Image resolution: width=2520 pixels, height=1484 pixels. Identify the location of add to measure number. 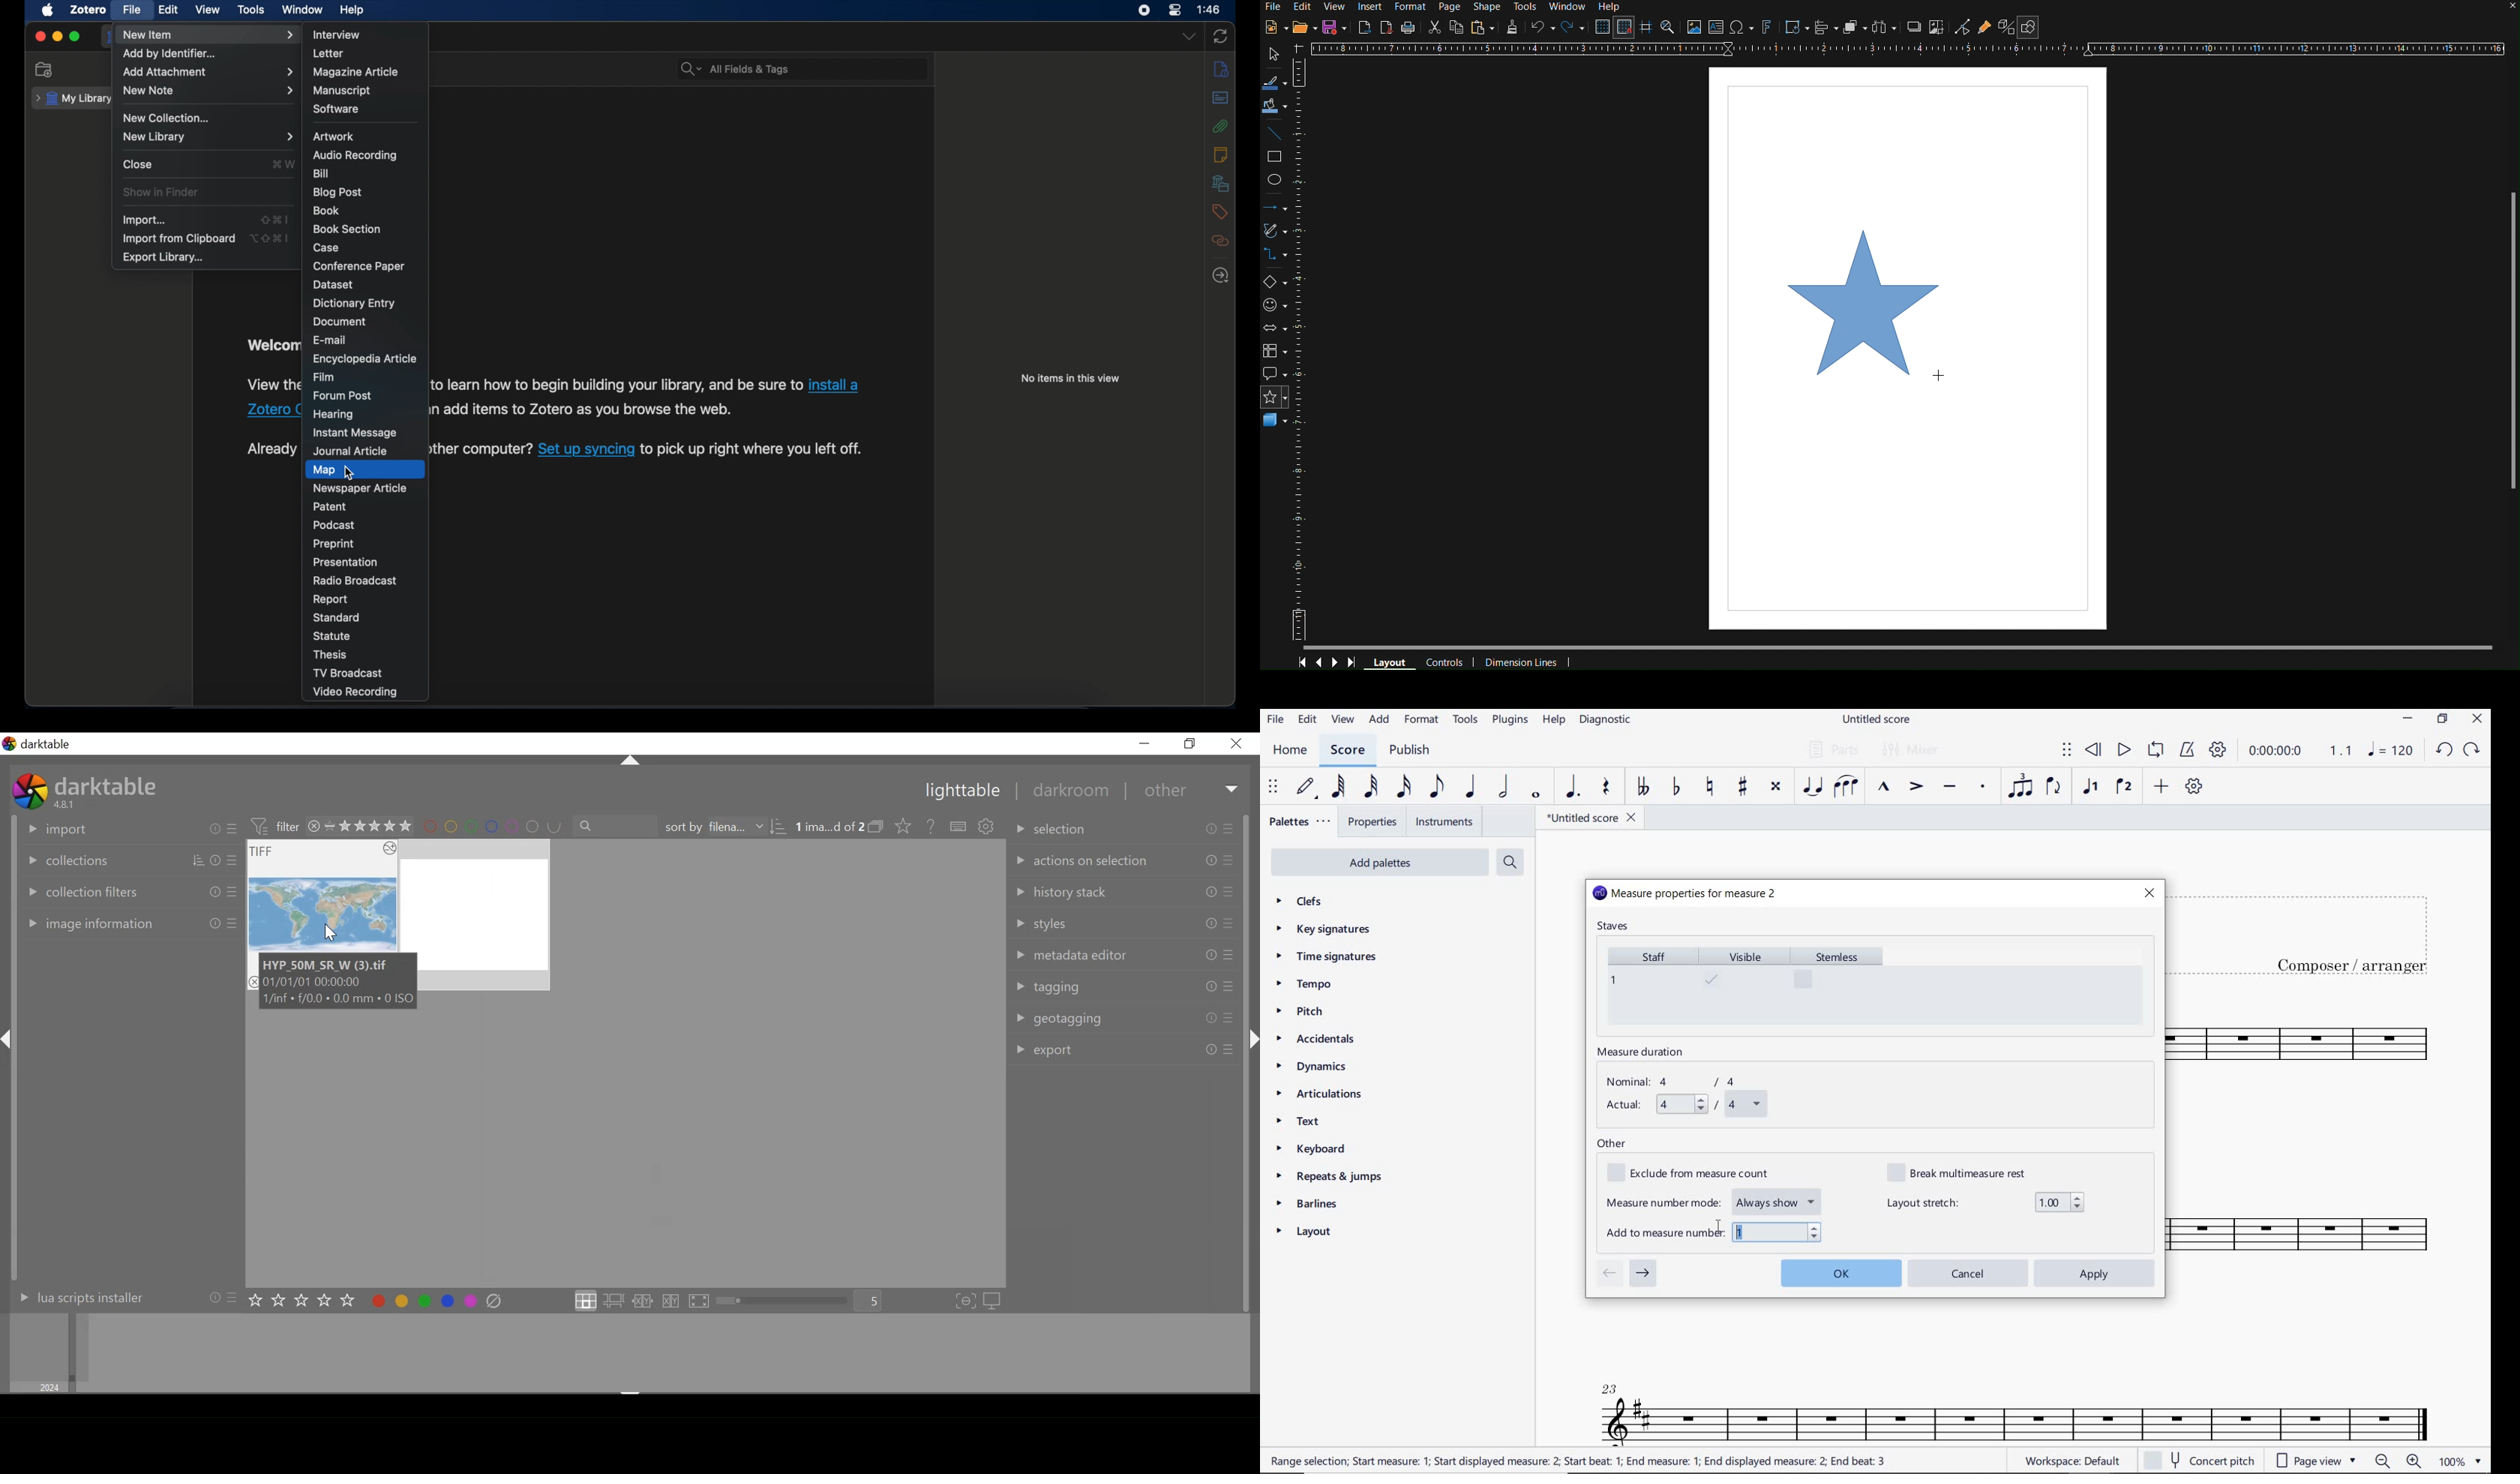
(1715, 1232).